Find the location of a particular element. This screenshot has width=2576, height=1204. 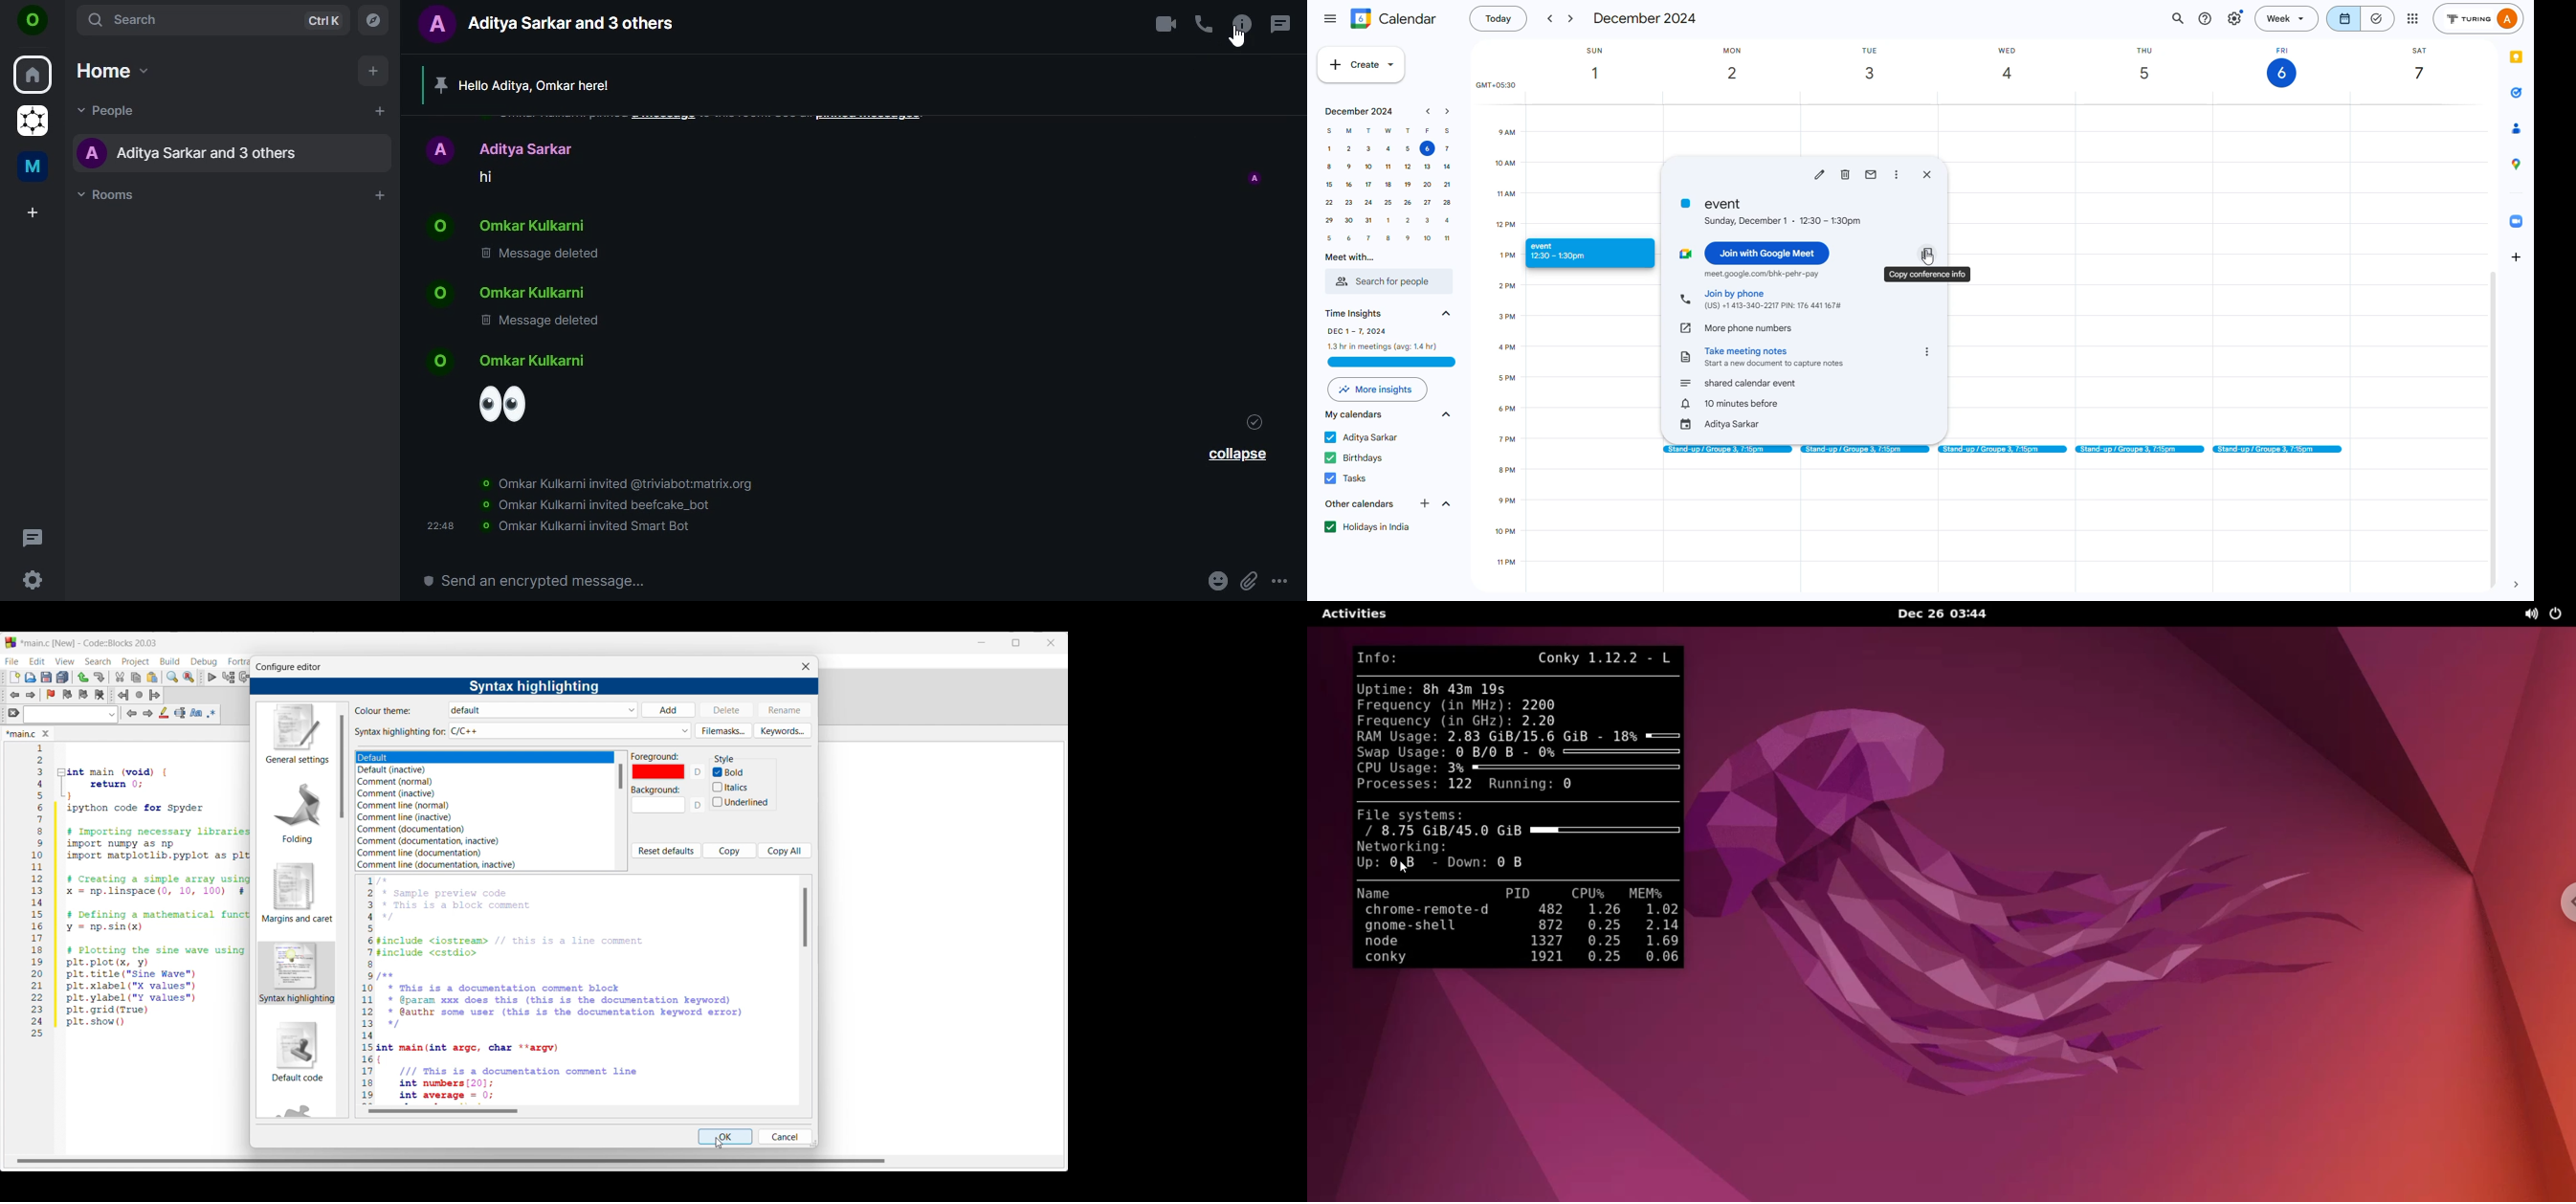

Clear is located at coordinates (14, 712).